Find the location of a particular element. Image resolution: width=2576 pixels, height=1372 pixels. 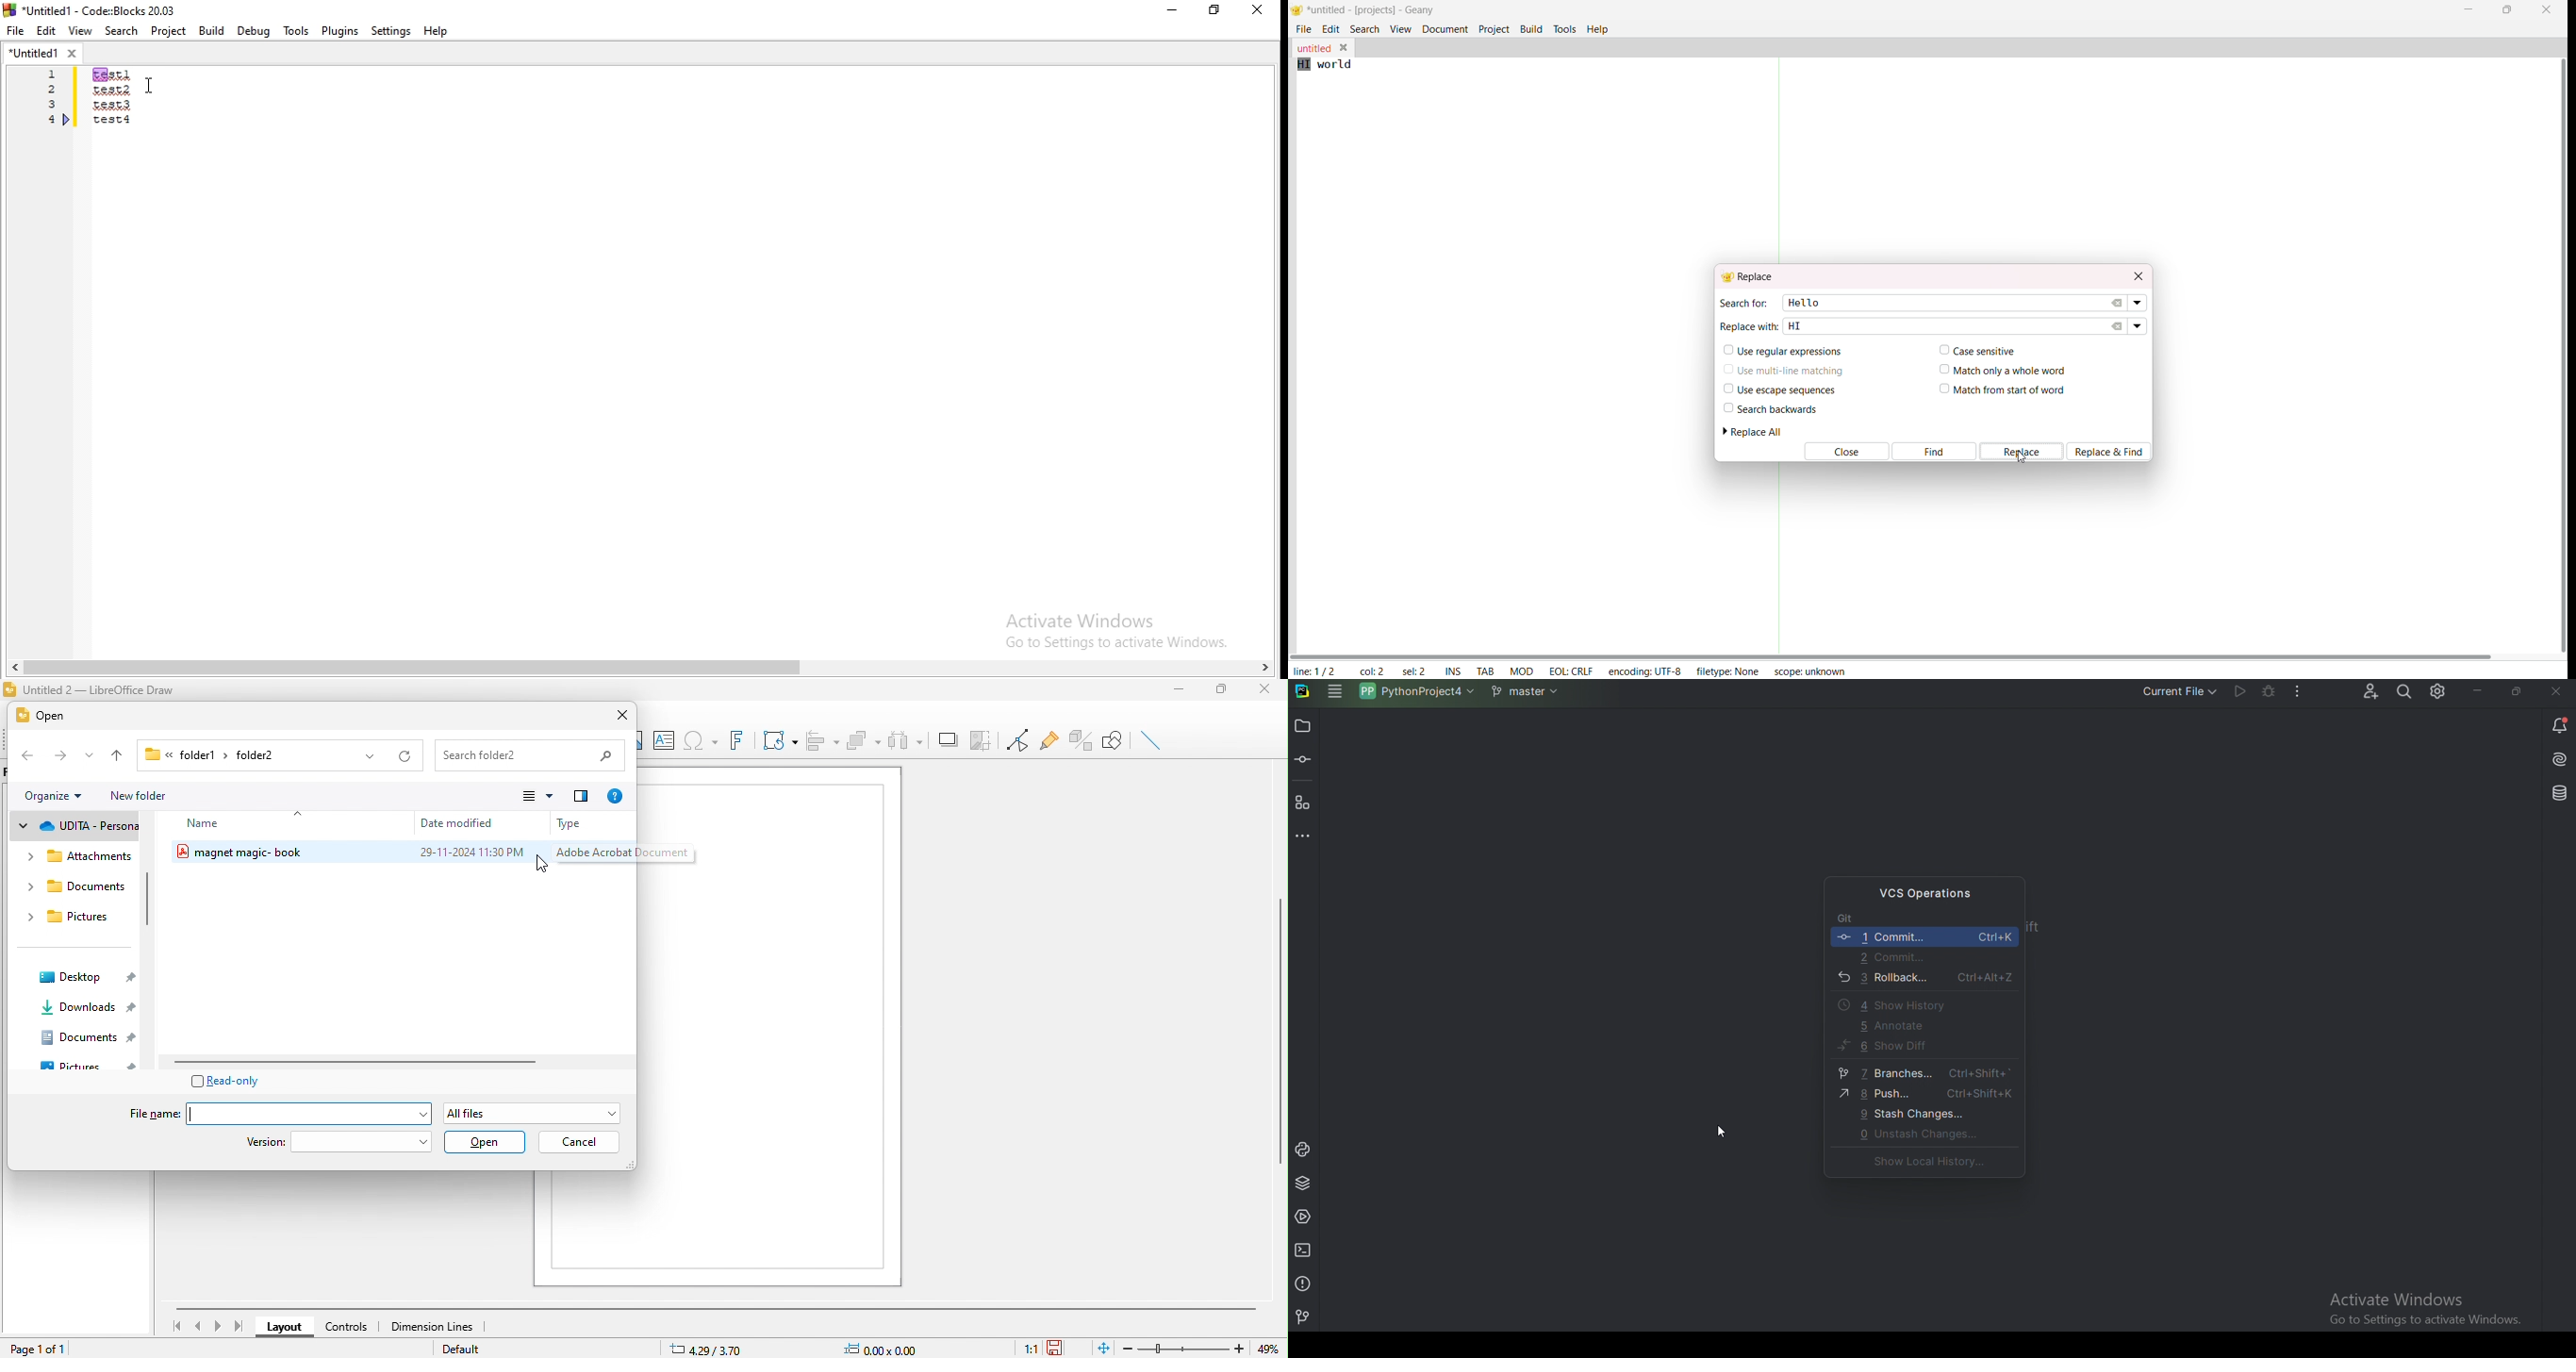

gluepoint function is located at coordinates (1048, 742).